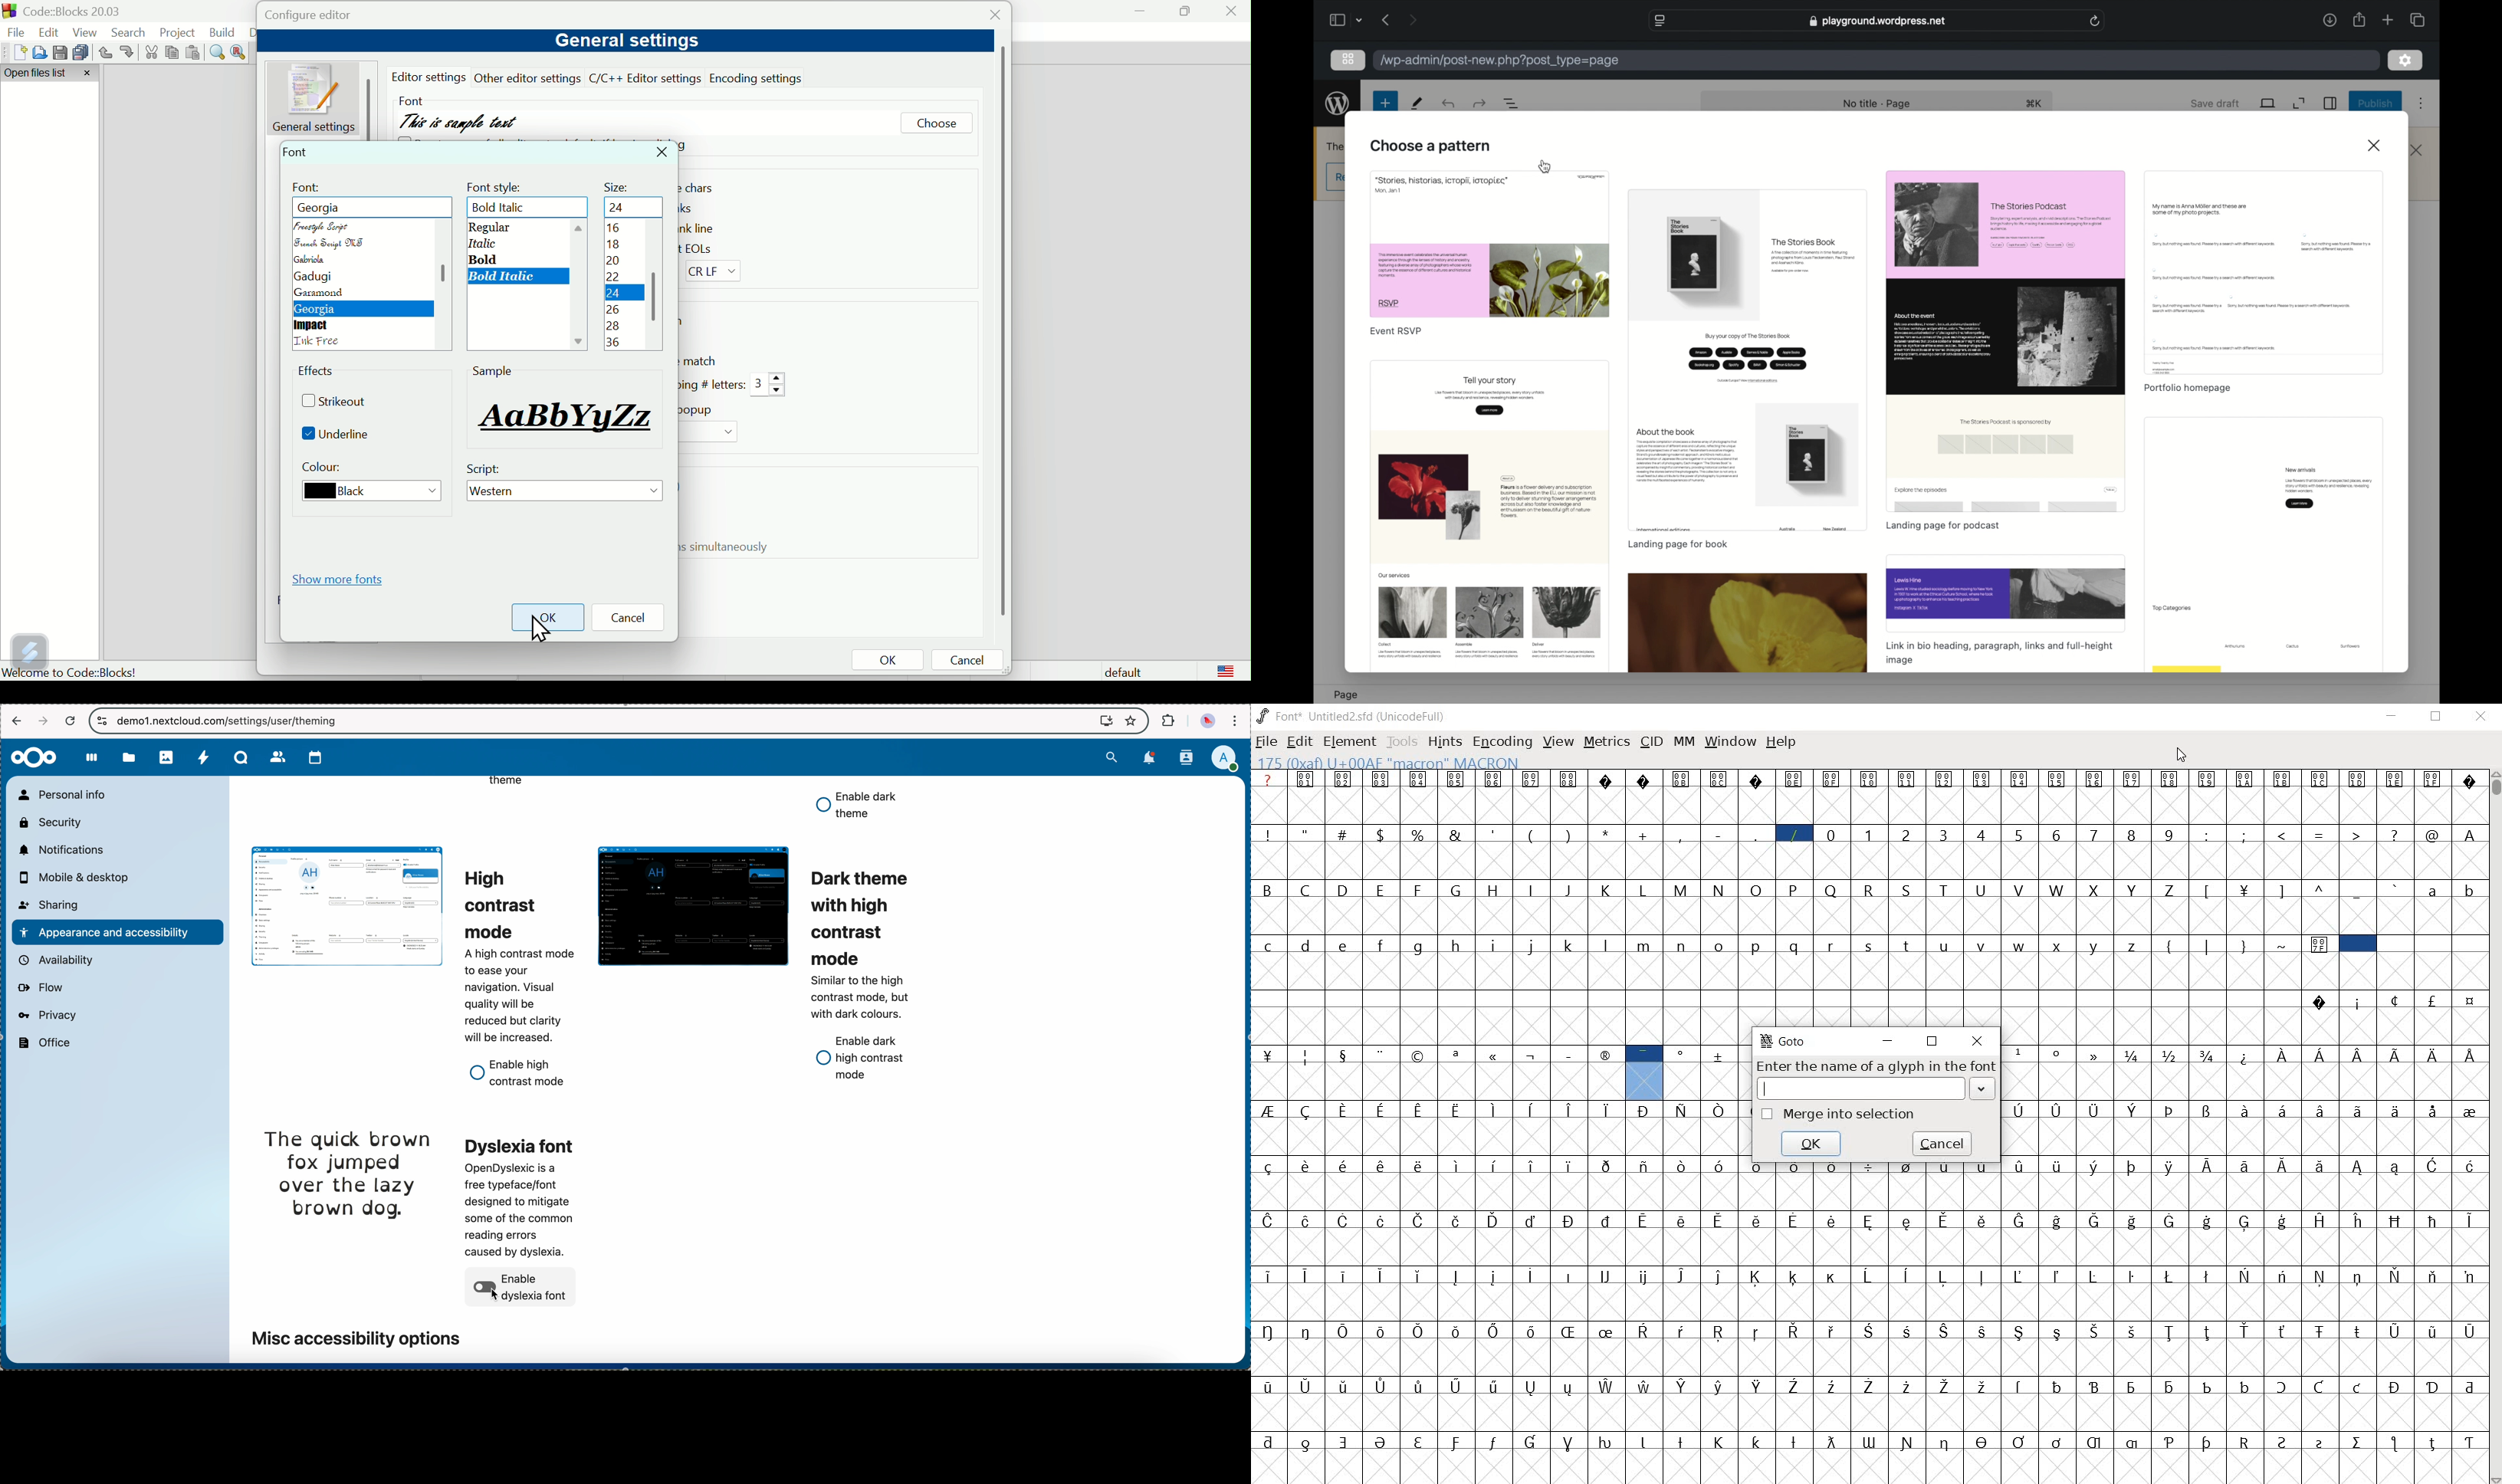 The height and width of the screenshot is (1484, 2520). Describe the element at coordinates (612, 229) in the screenshot. I see `16` at that location.